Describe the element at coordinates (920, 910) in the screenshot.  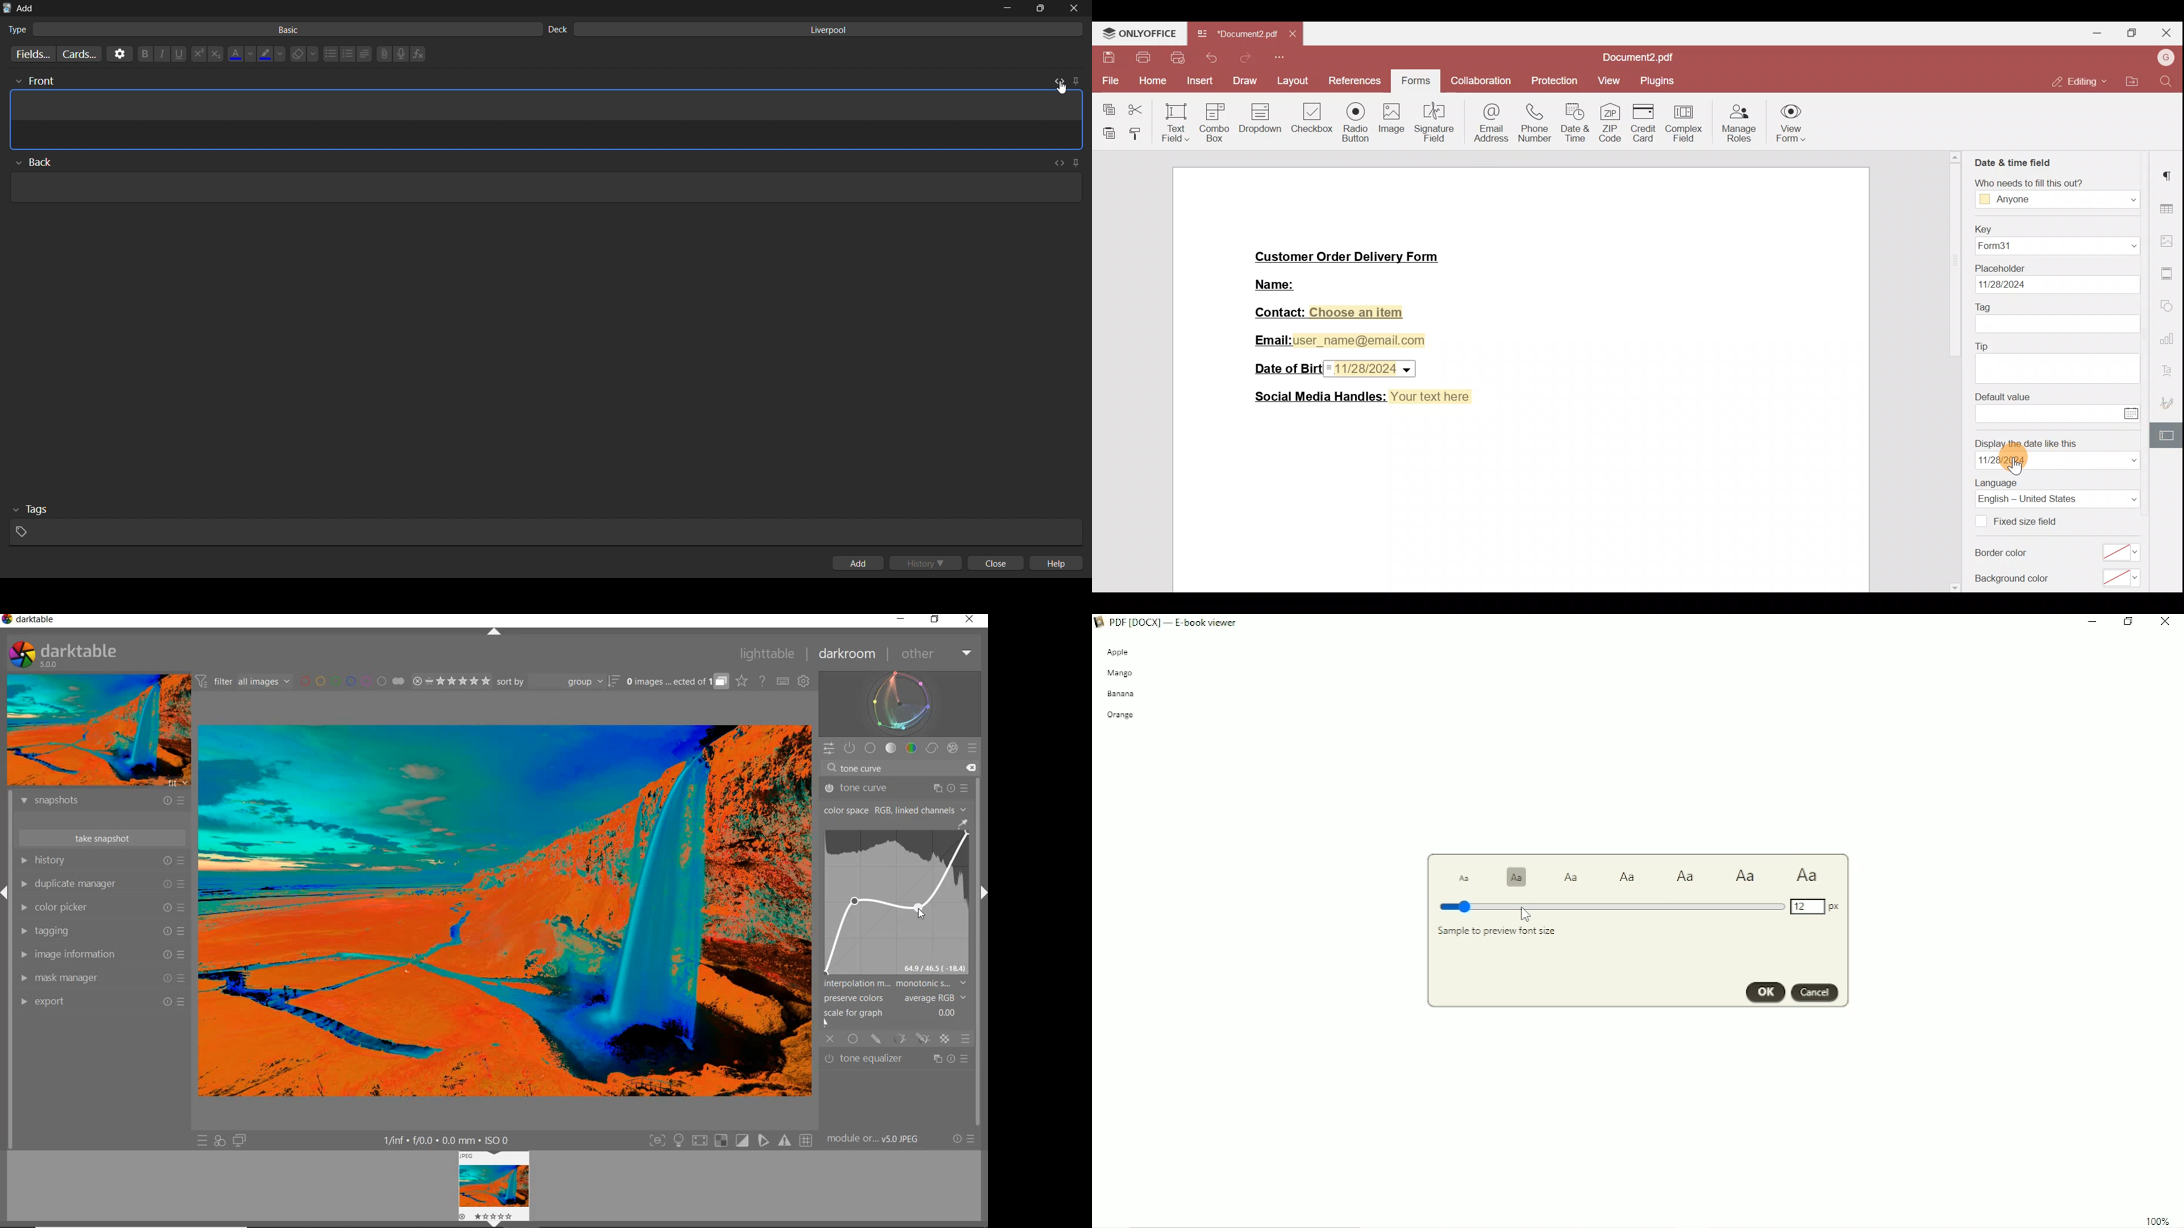
I see `CURSOR` at that location.